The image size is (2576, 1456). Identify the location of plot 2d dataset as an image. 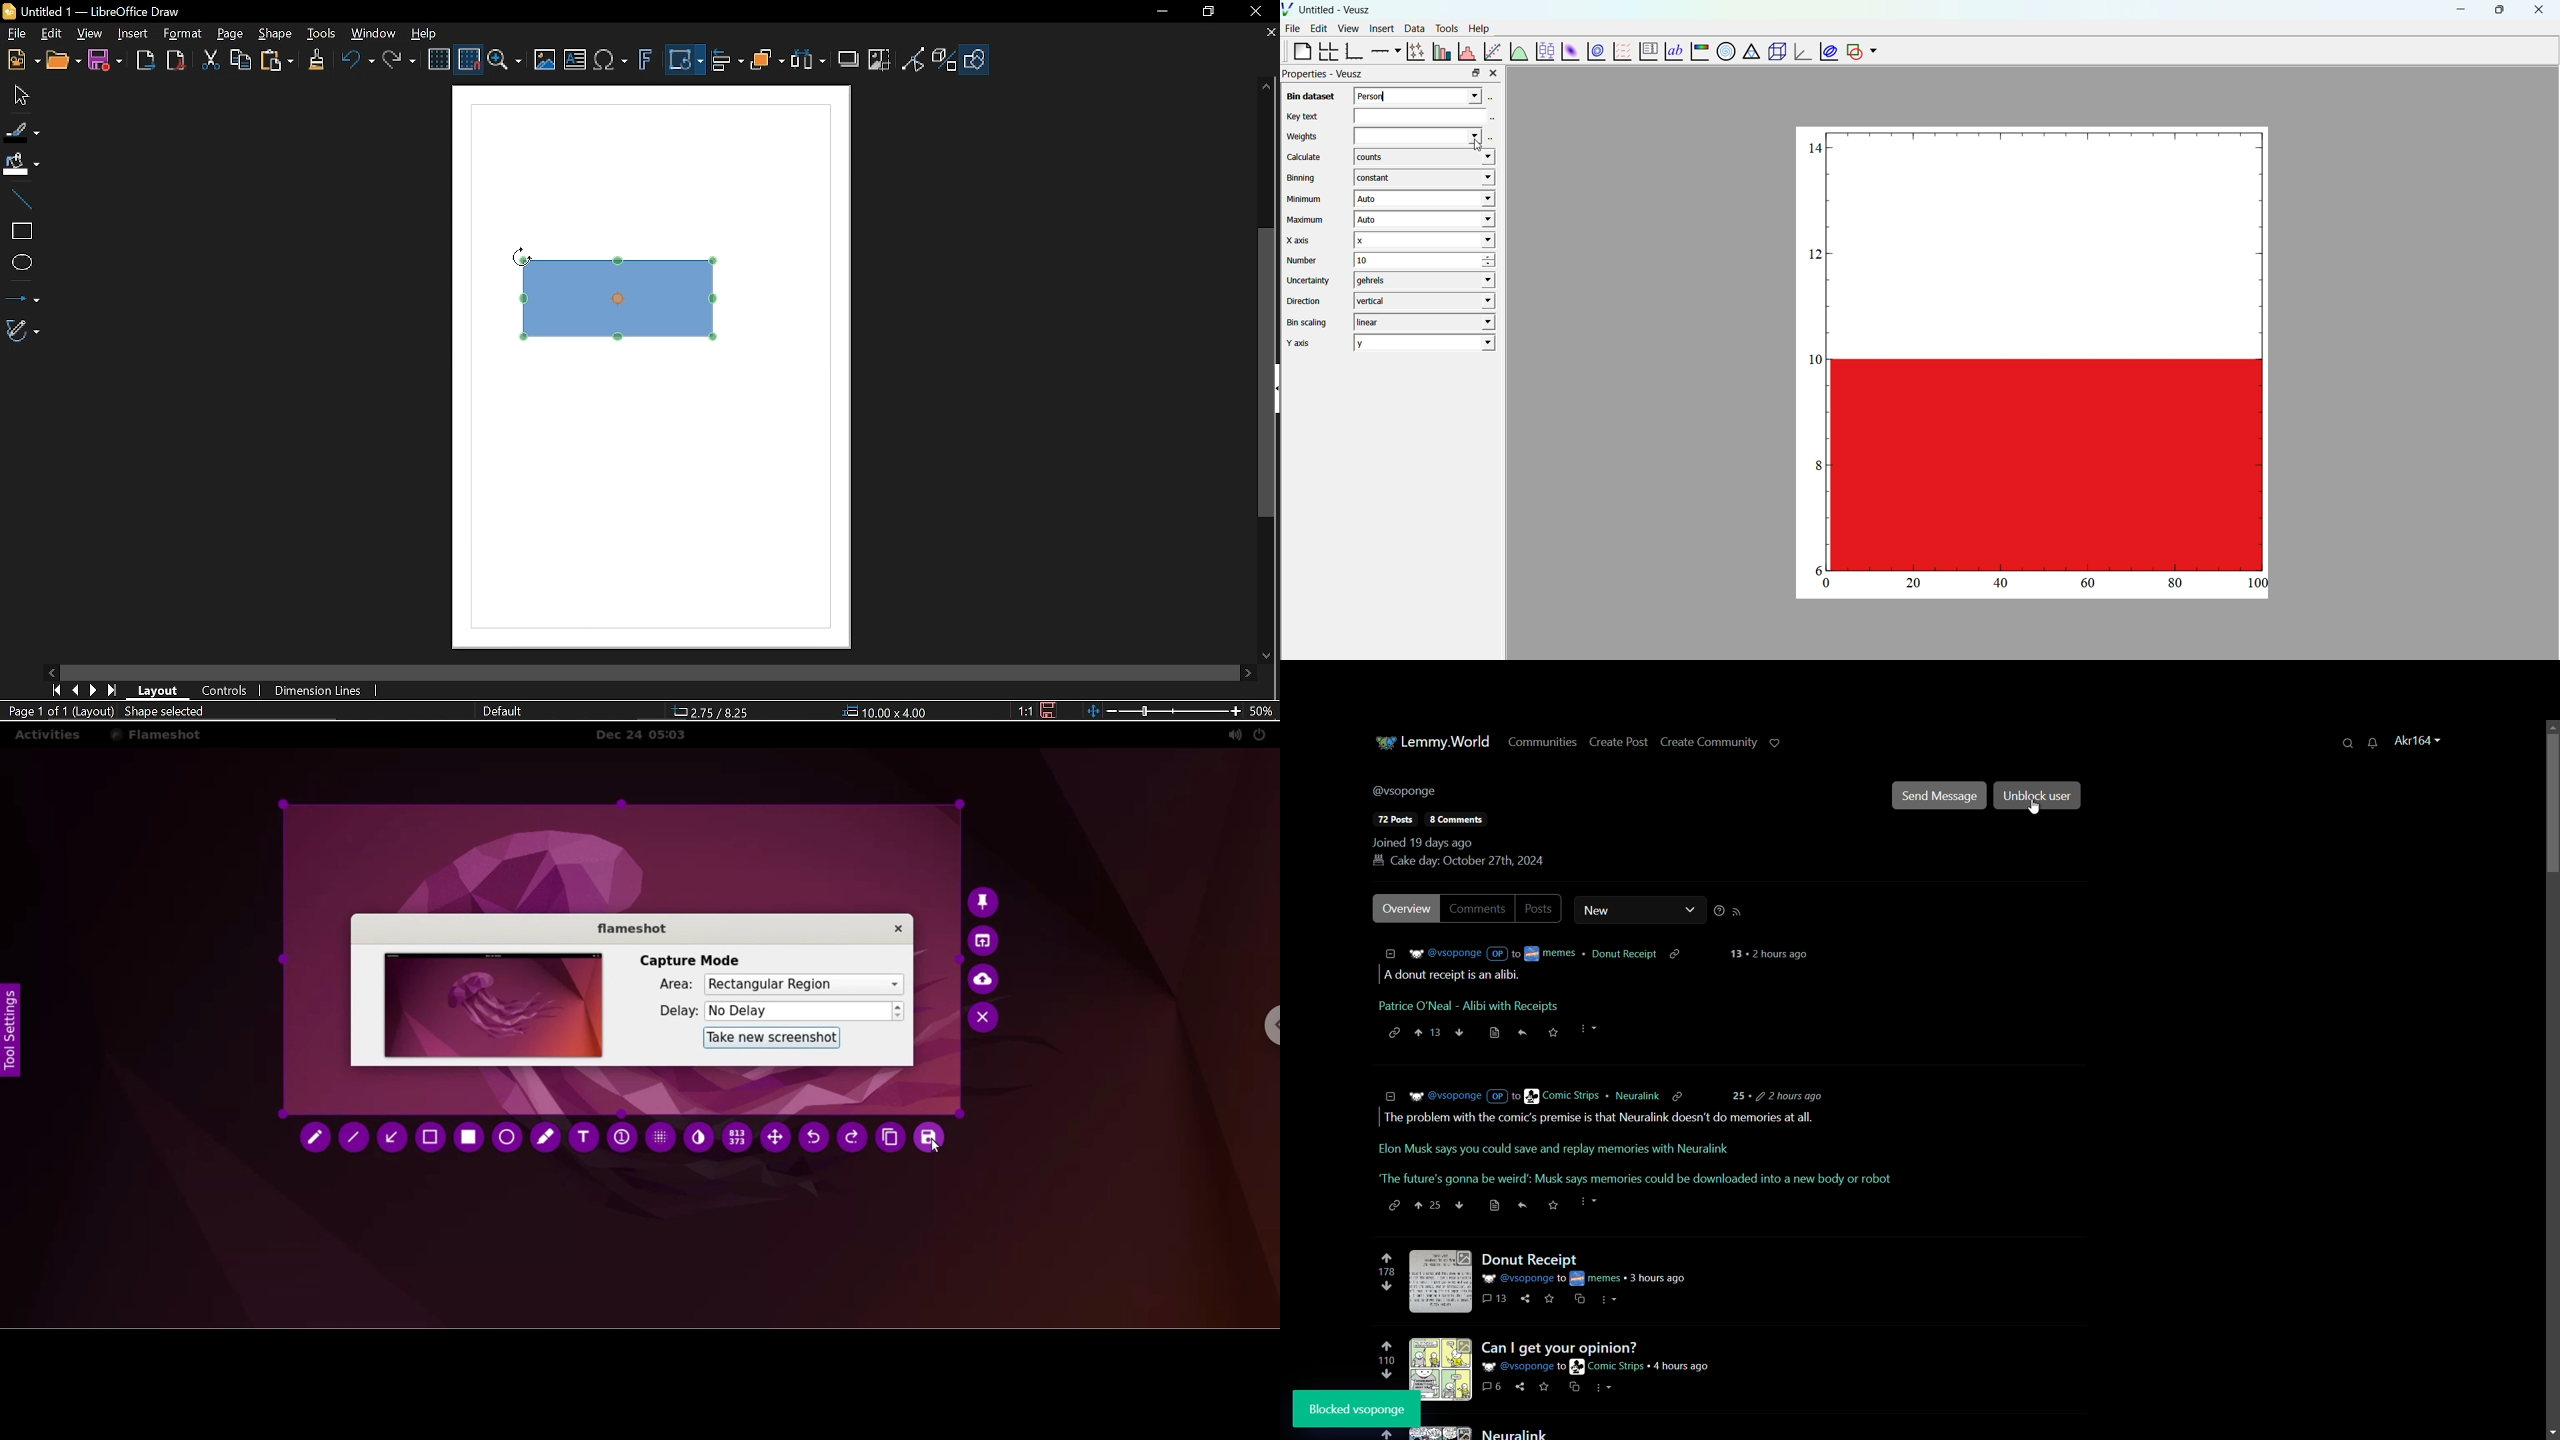
(1568, 51).